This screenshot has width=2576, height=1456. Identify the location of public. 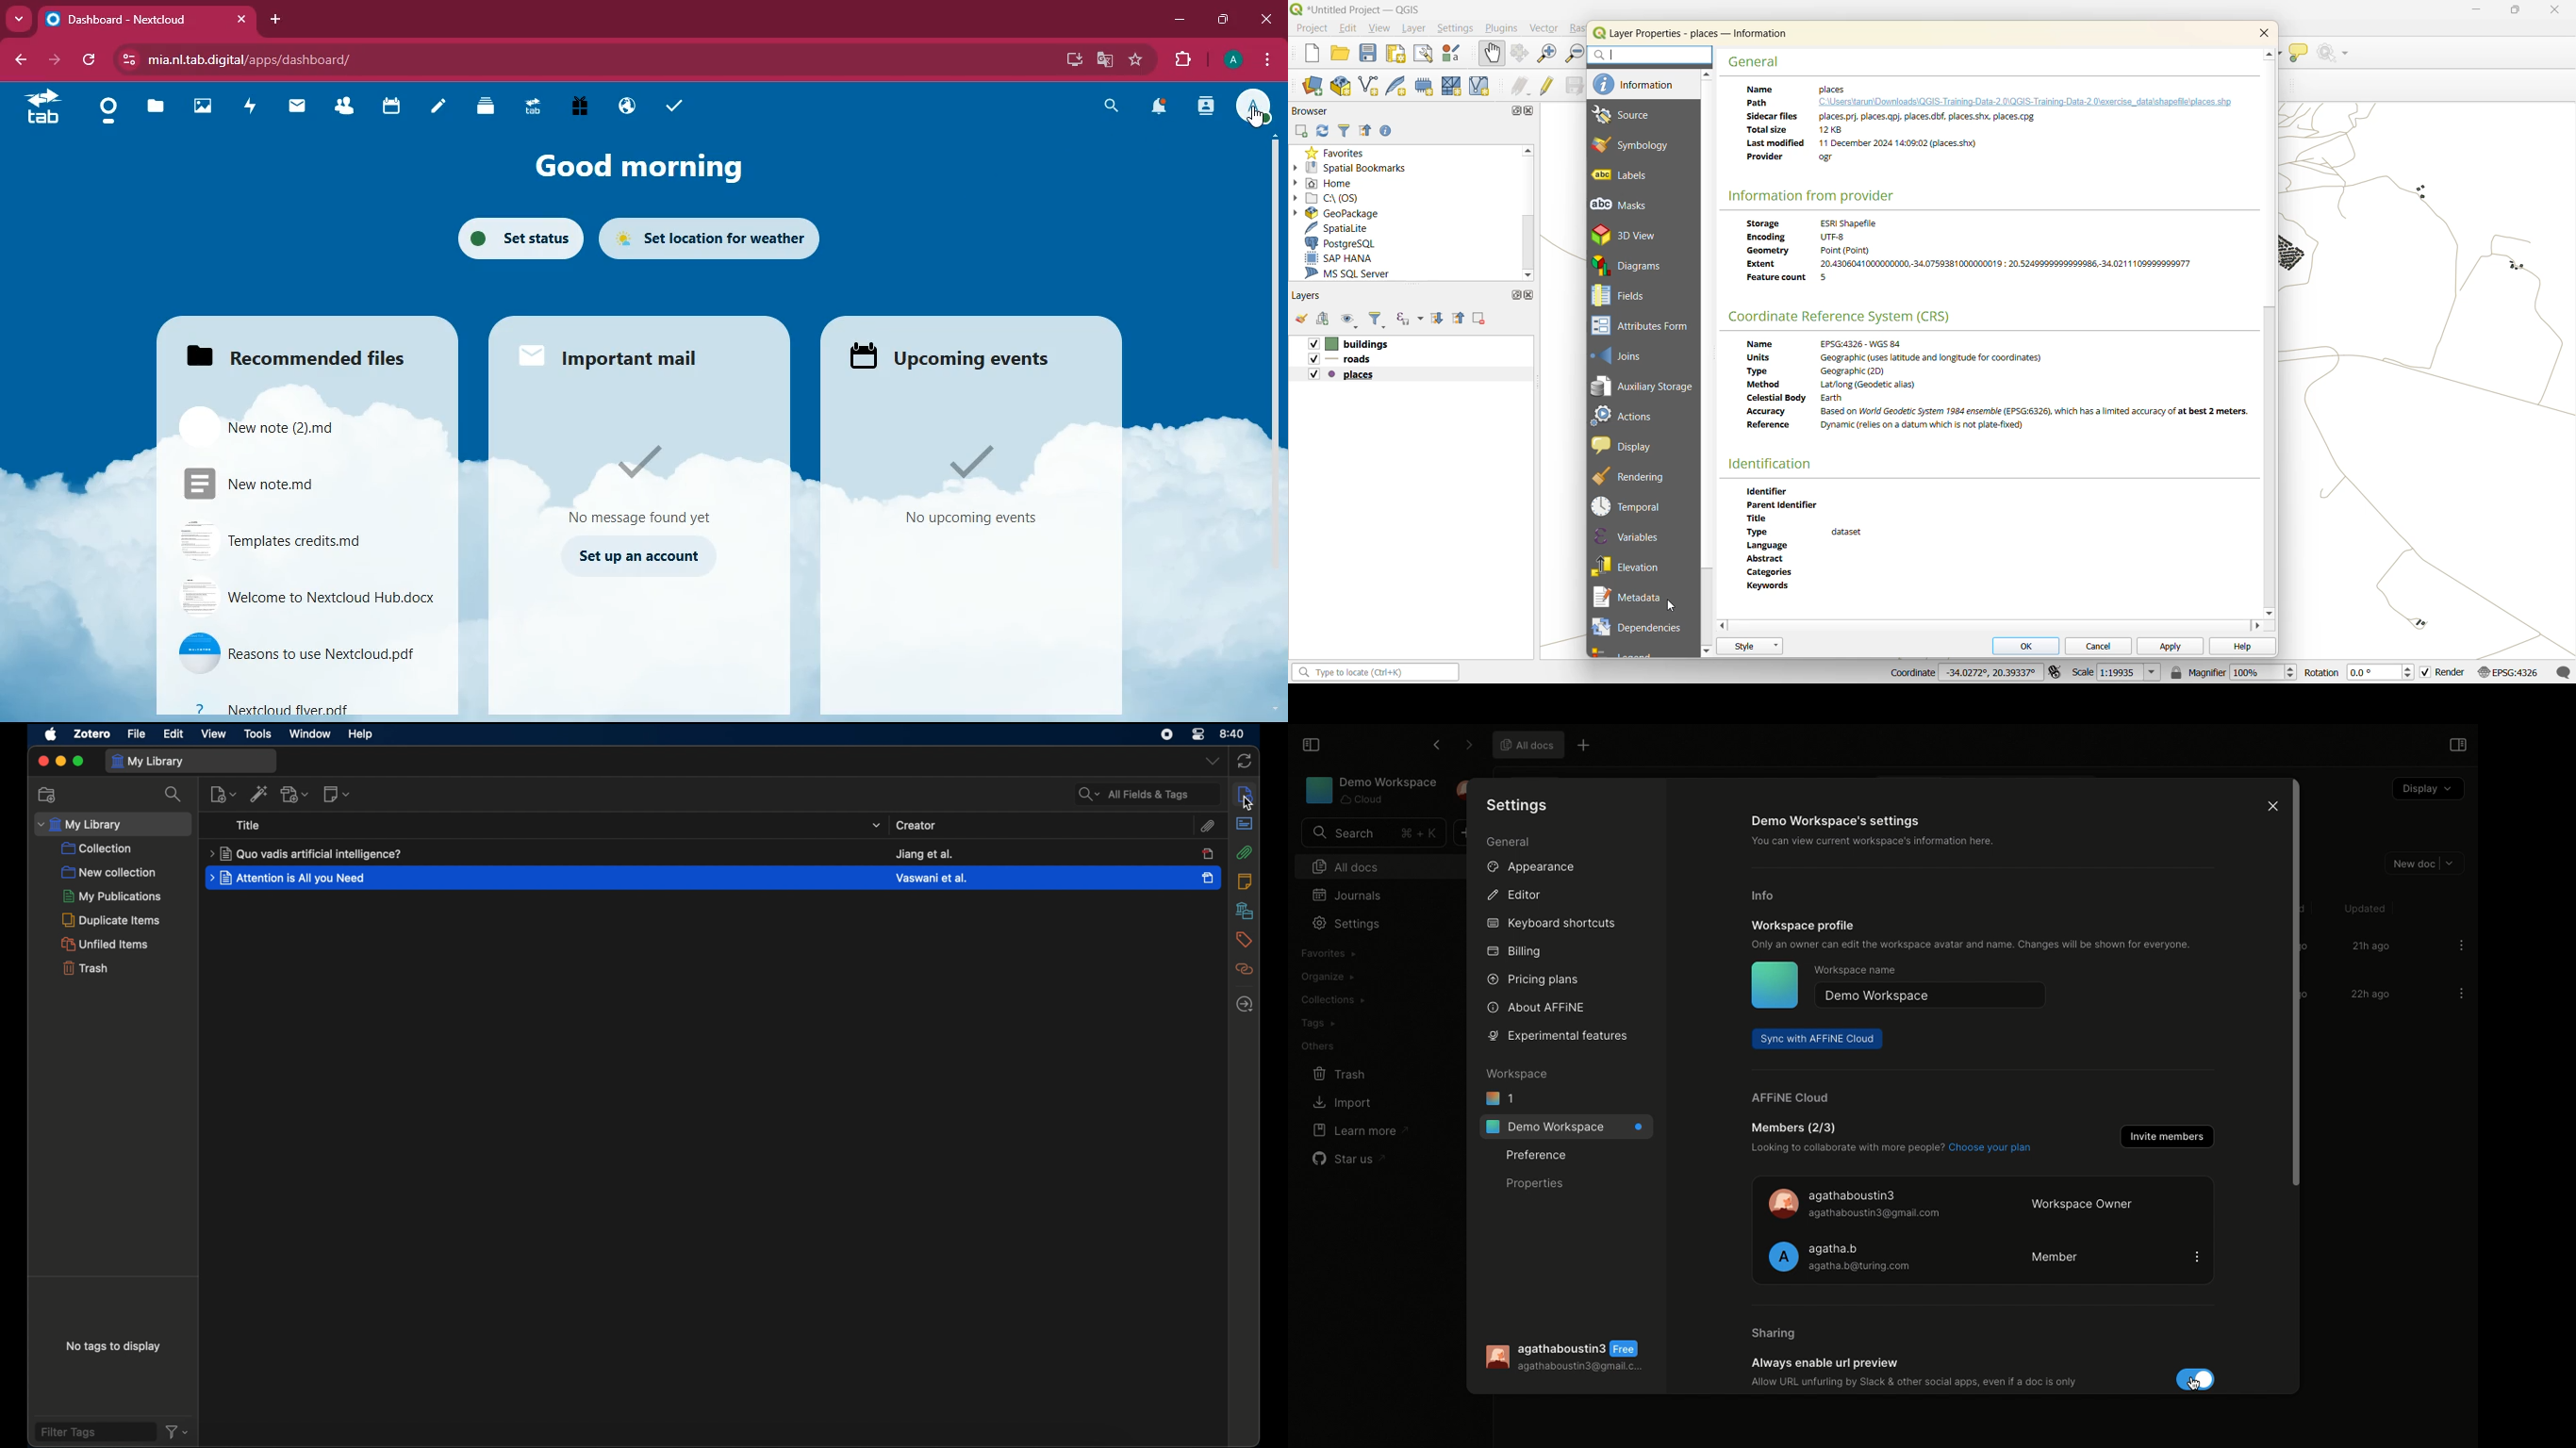
(625, 106).